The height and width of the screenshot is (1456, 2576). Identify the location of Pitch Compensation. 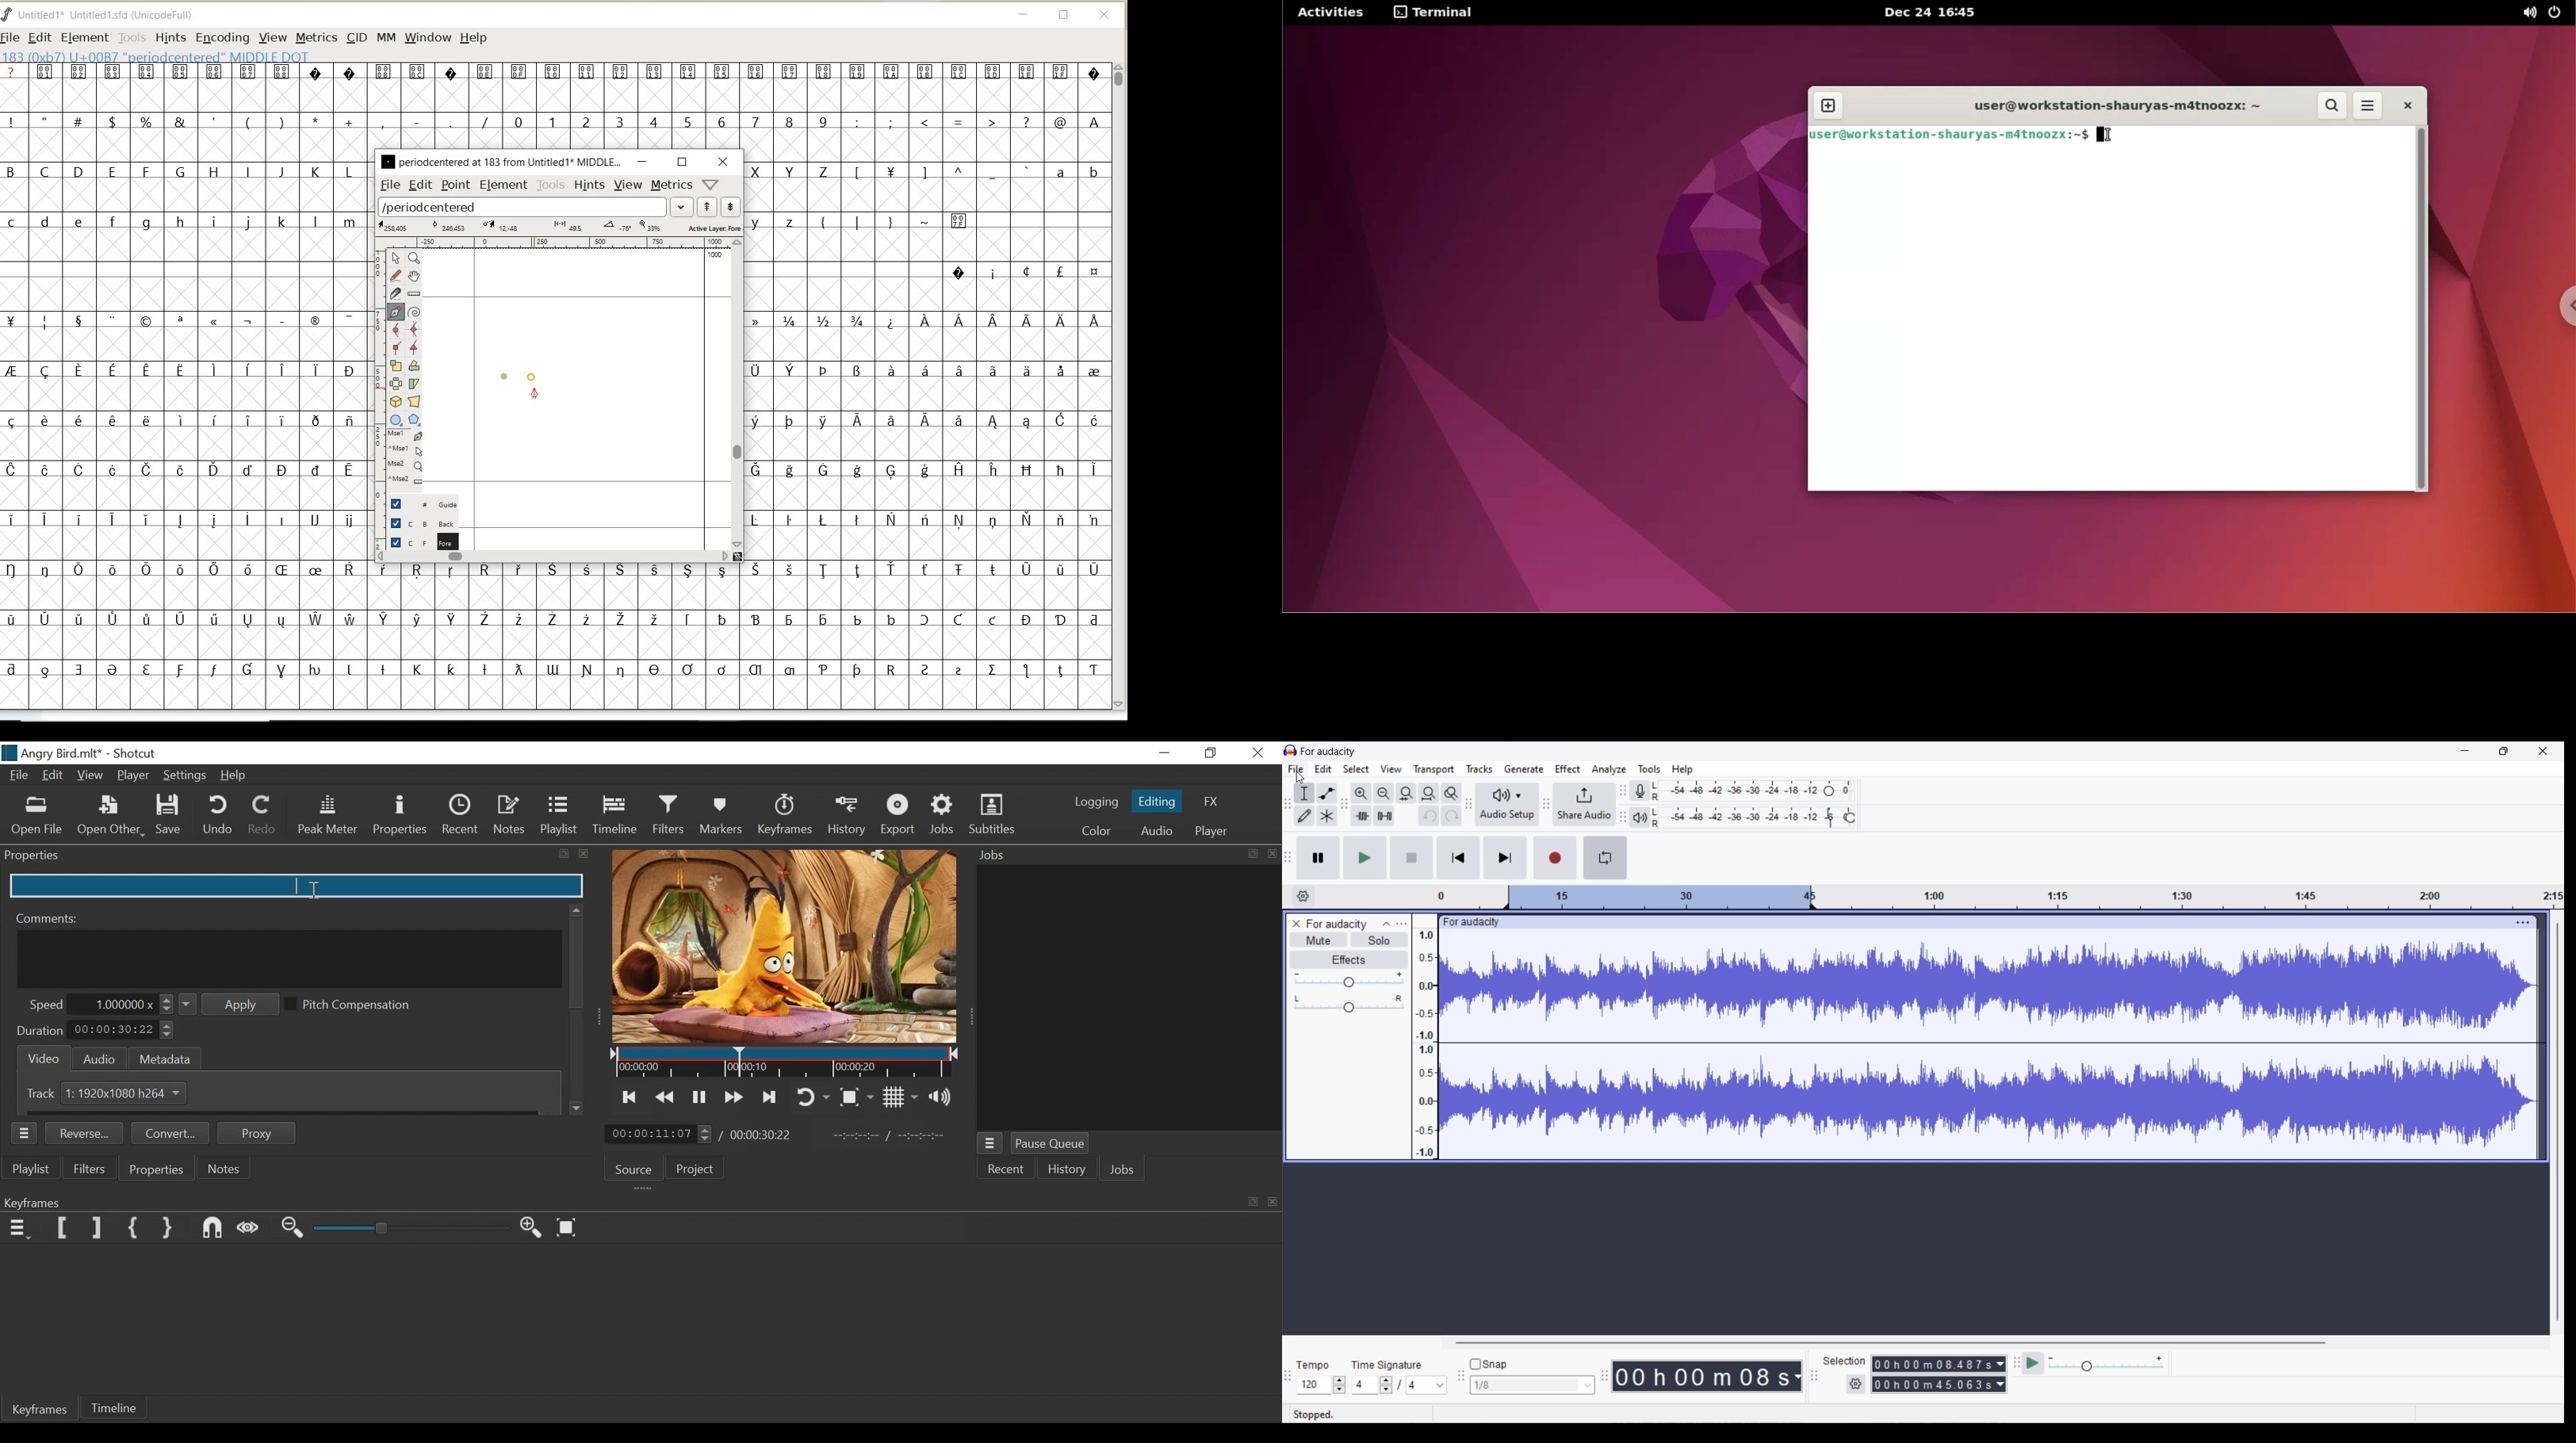
(353, 1005).